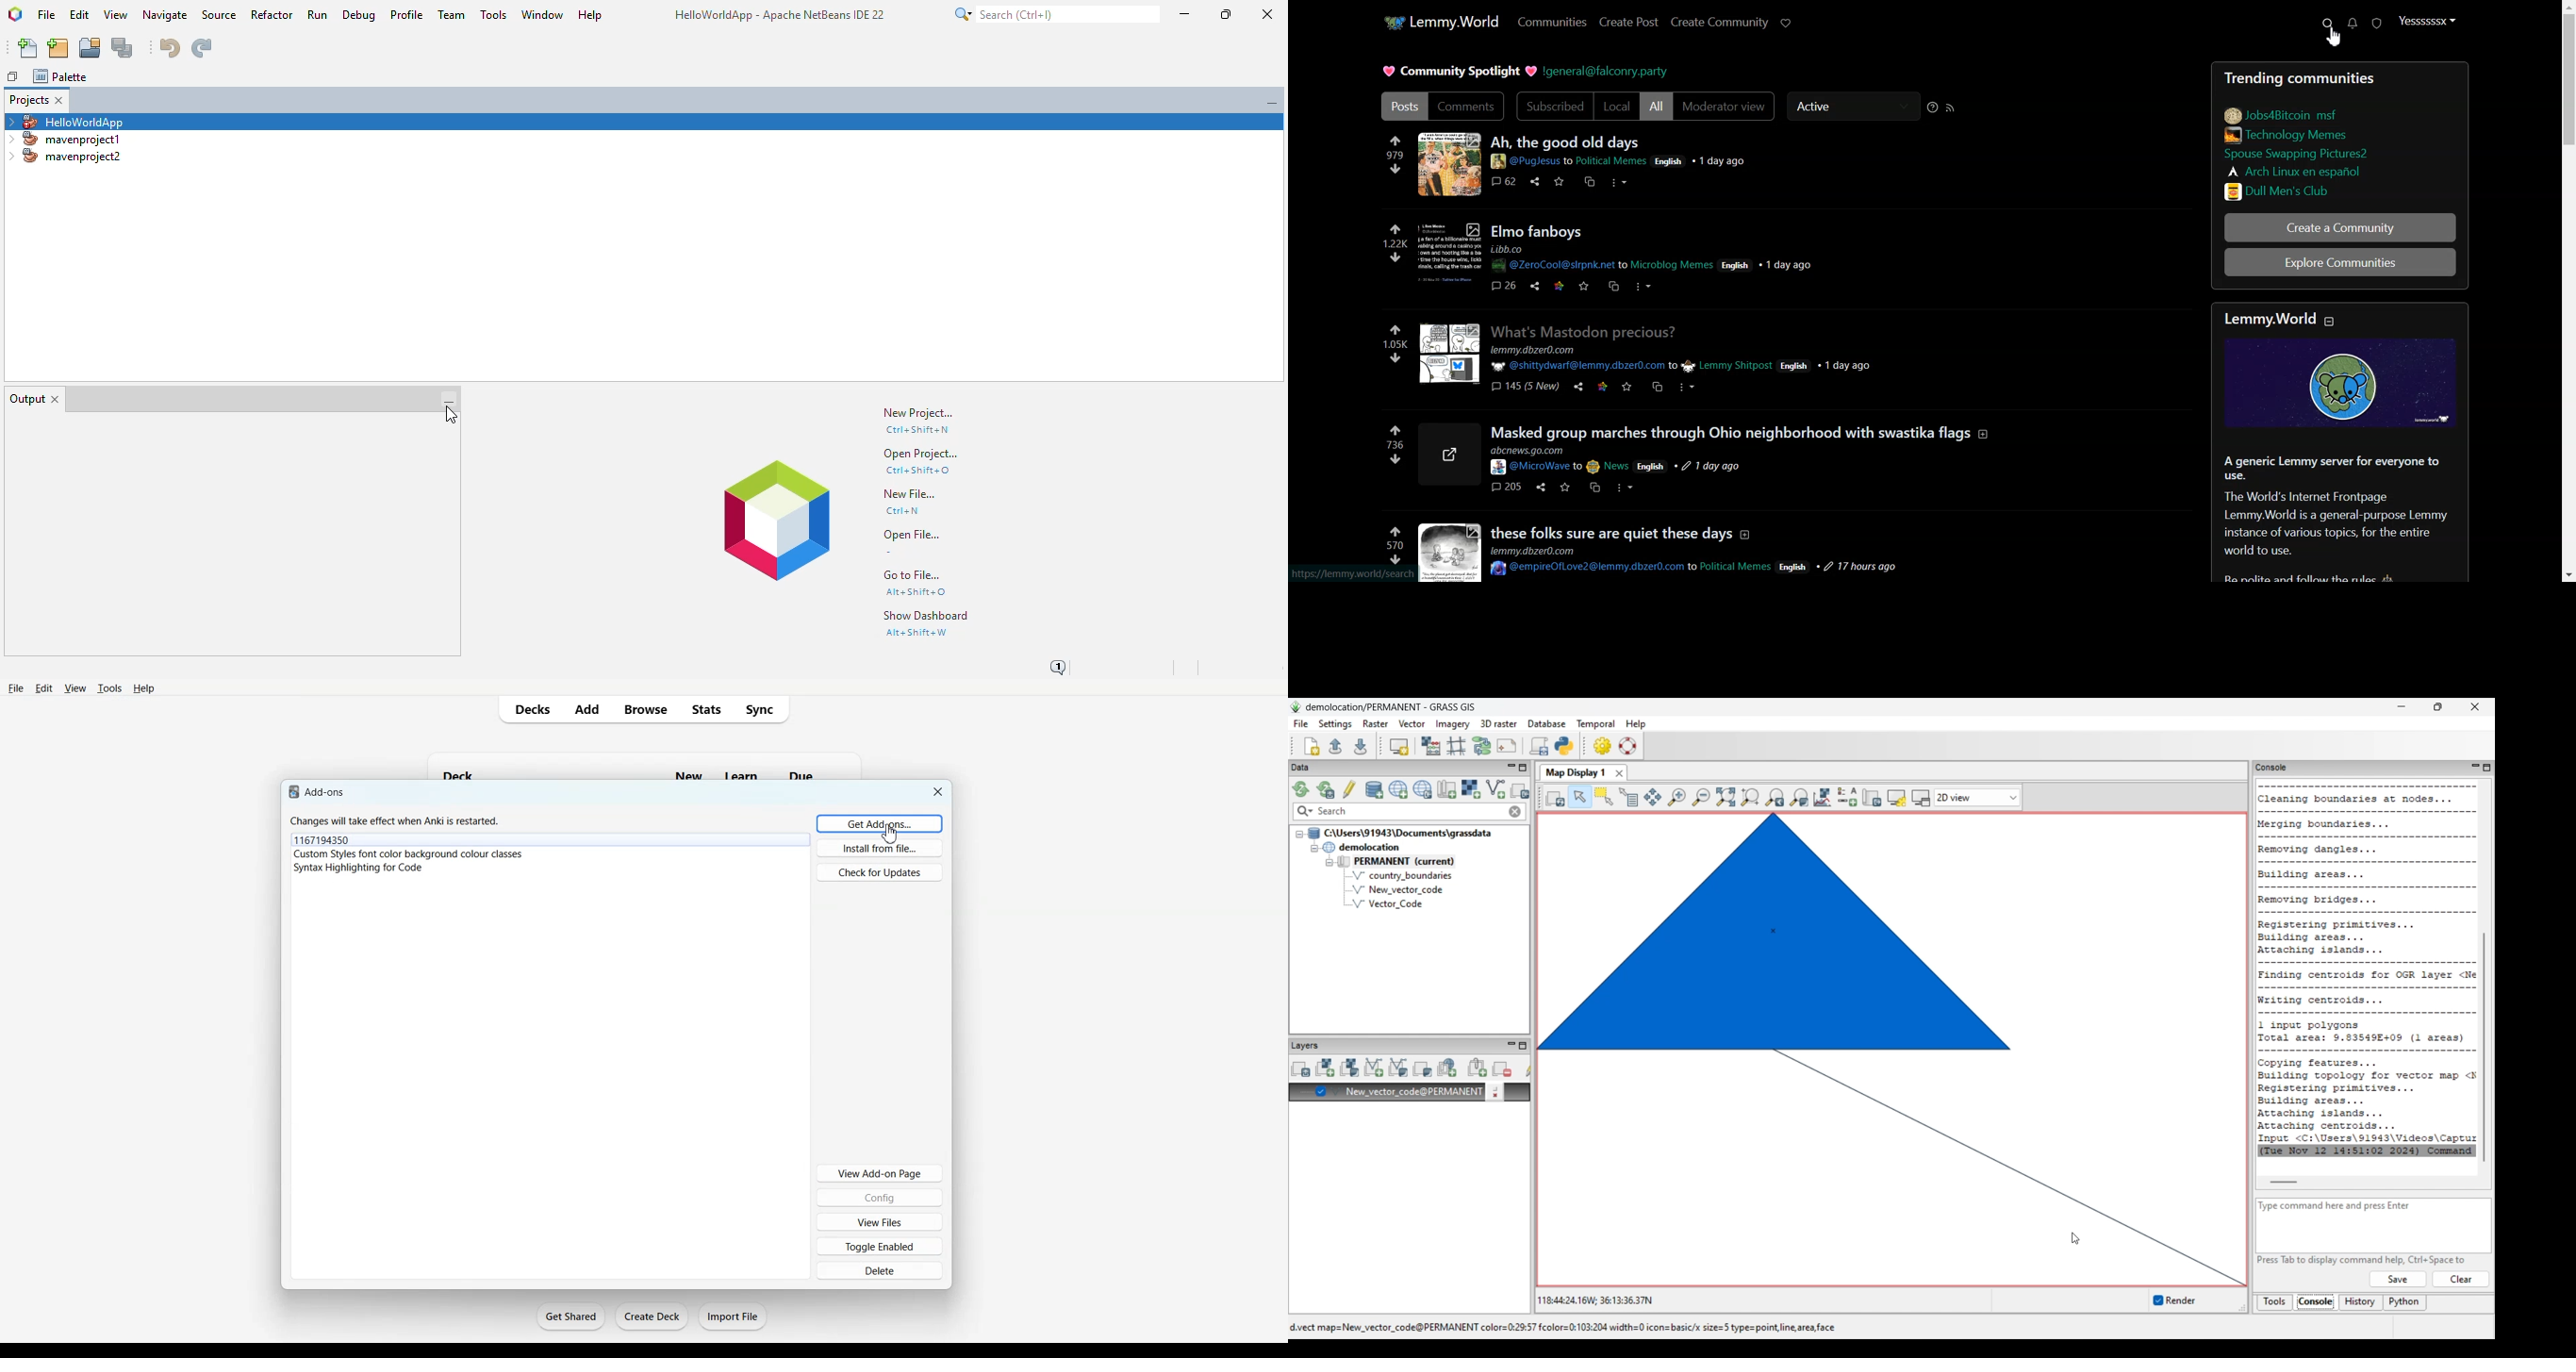 The width and height of the screenshot is (2576, 1372). Describe the element at coordinates (1455, 352) in the screenshot. I see `link` at that location.